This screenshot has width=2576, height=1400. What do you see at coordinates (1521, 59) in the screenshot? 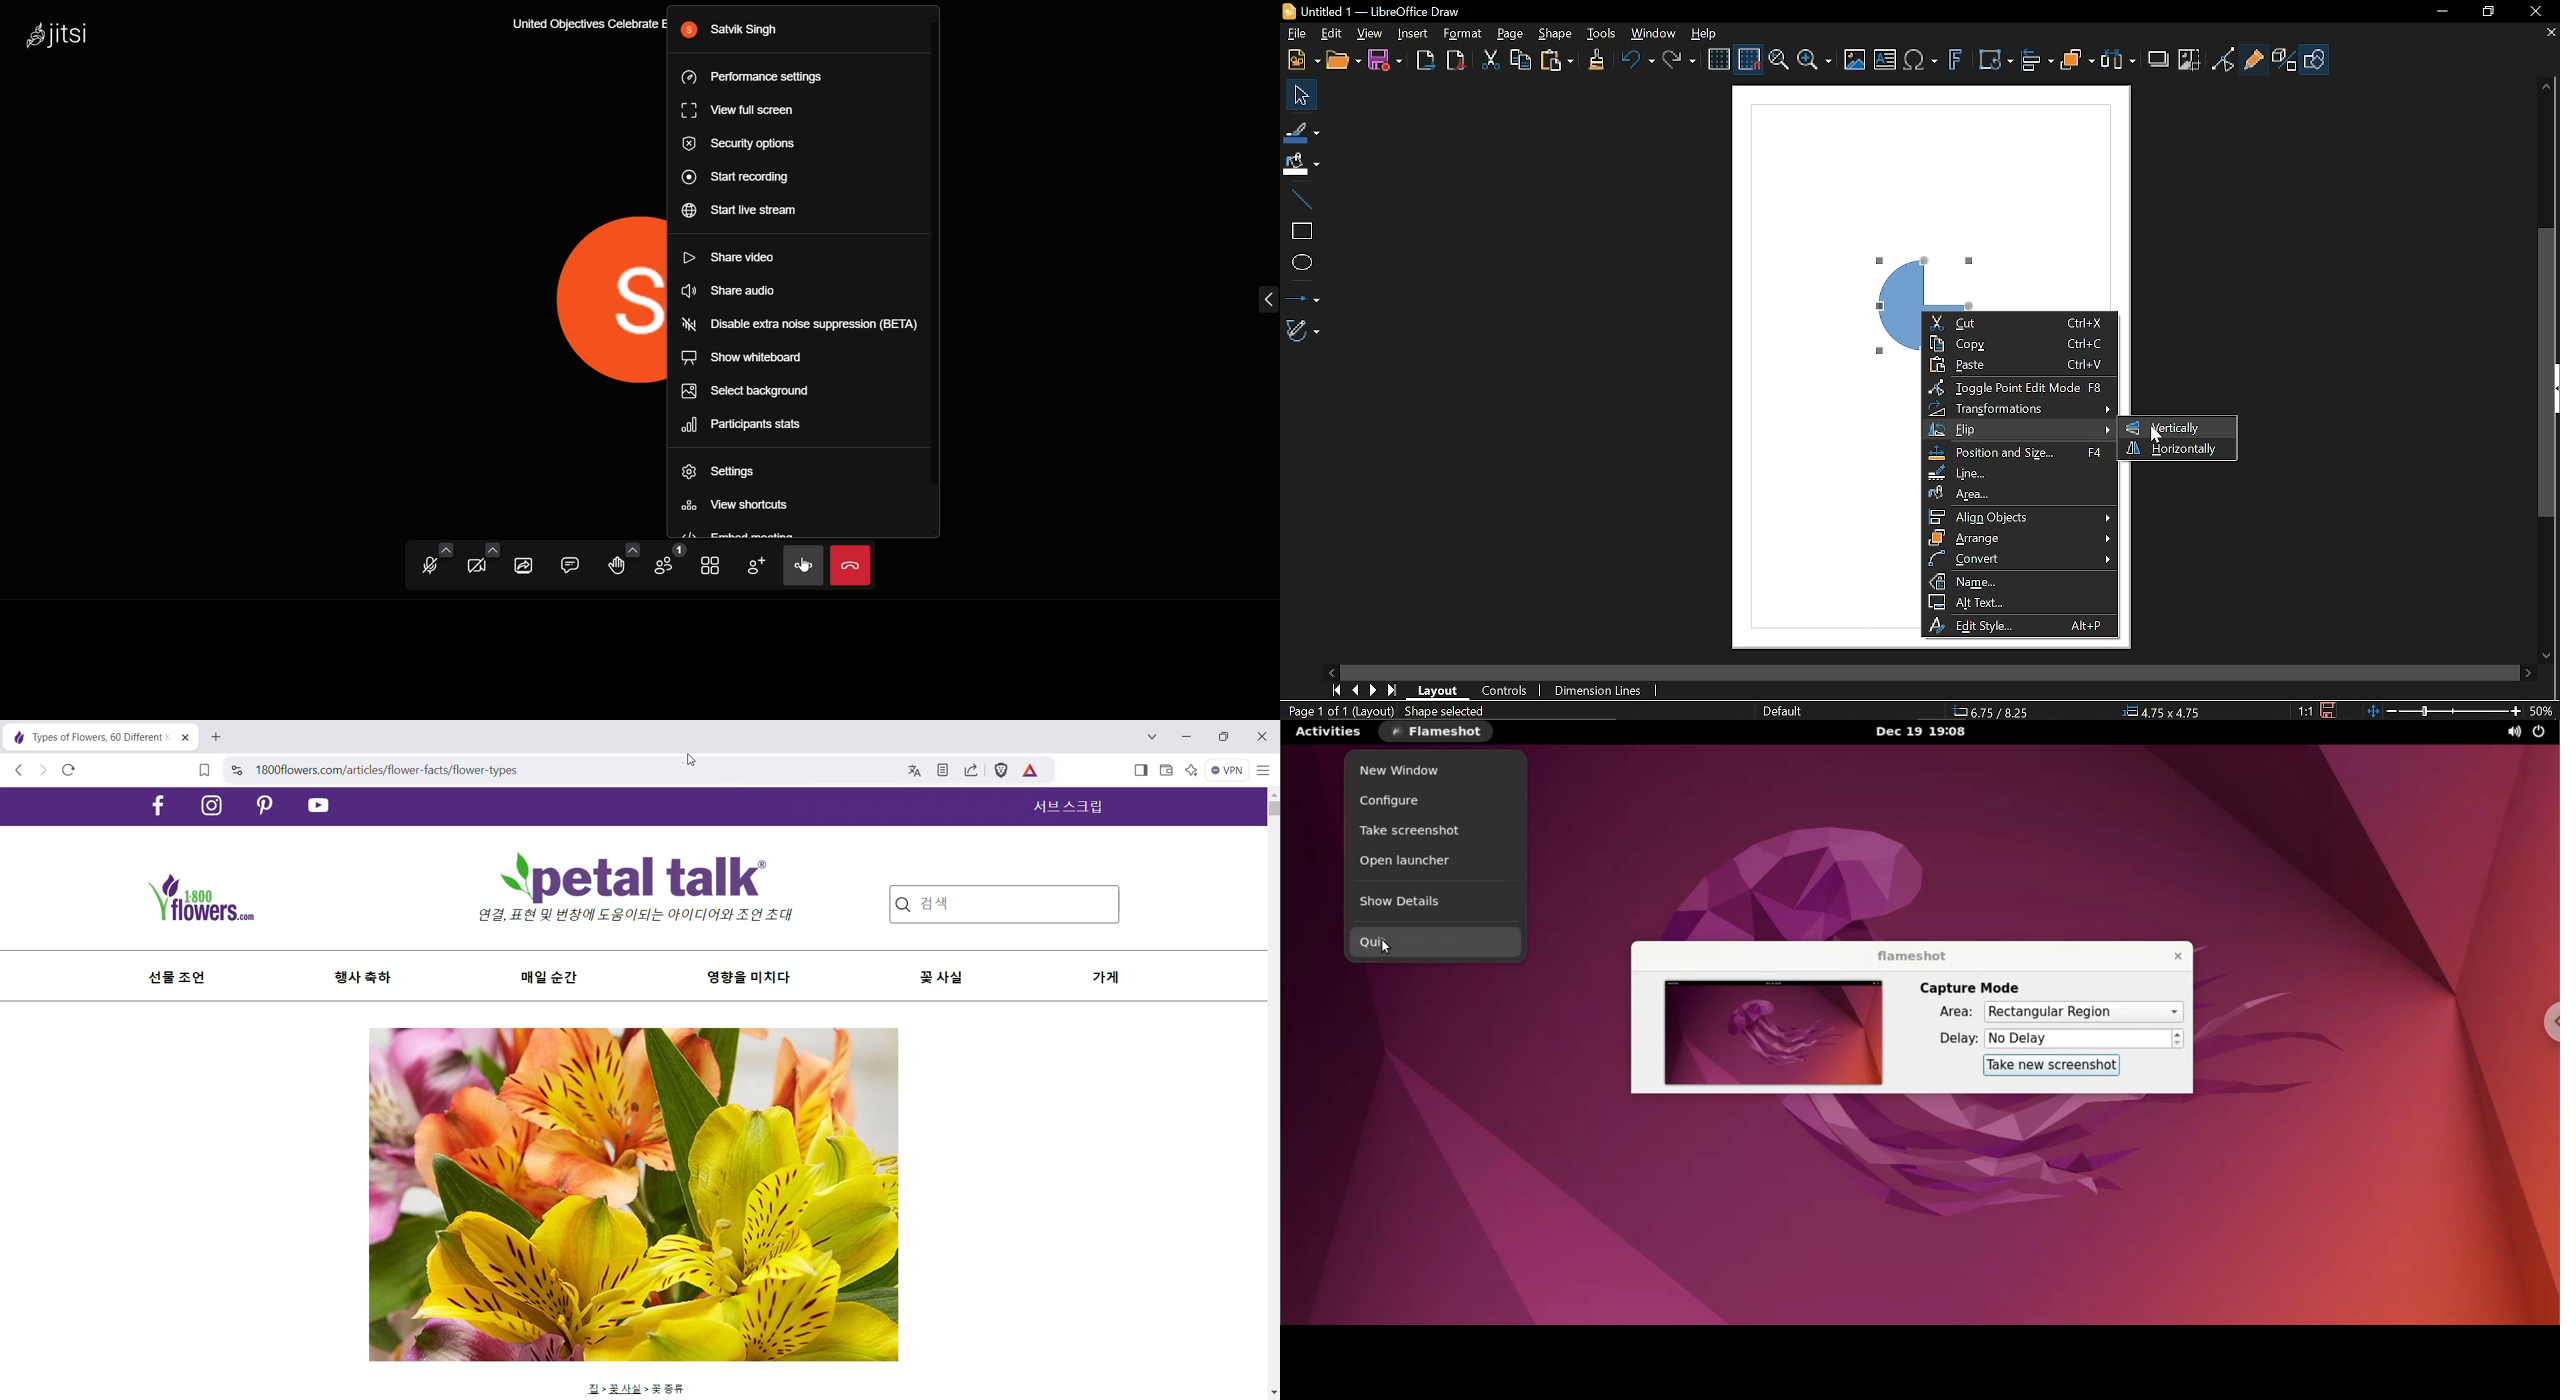
I see `Copy` at bounding box center [1521, 59].